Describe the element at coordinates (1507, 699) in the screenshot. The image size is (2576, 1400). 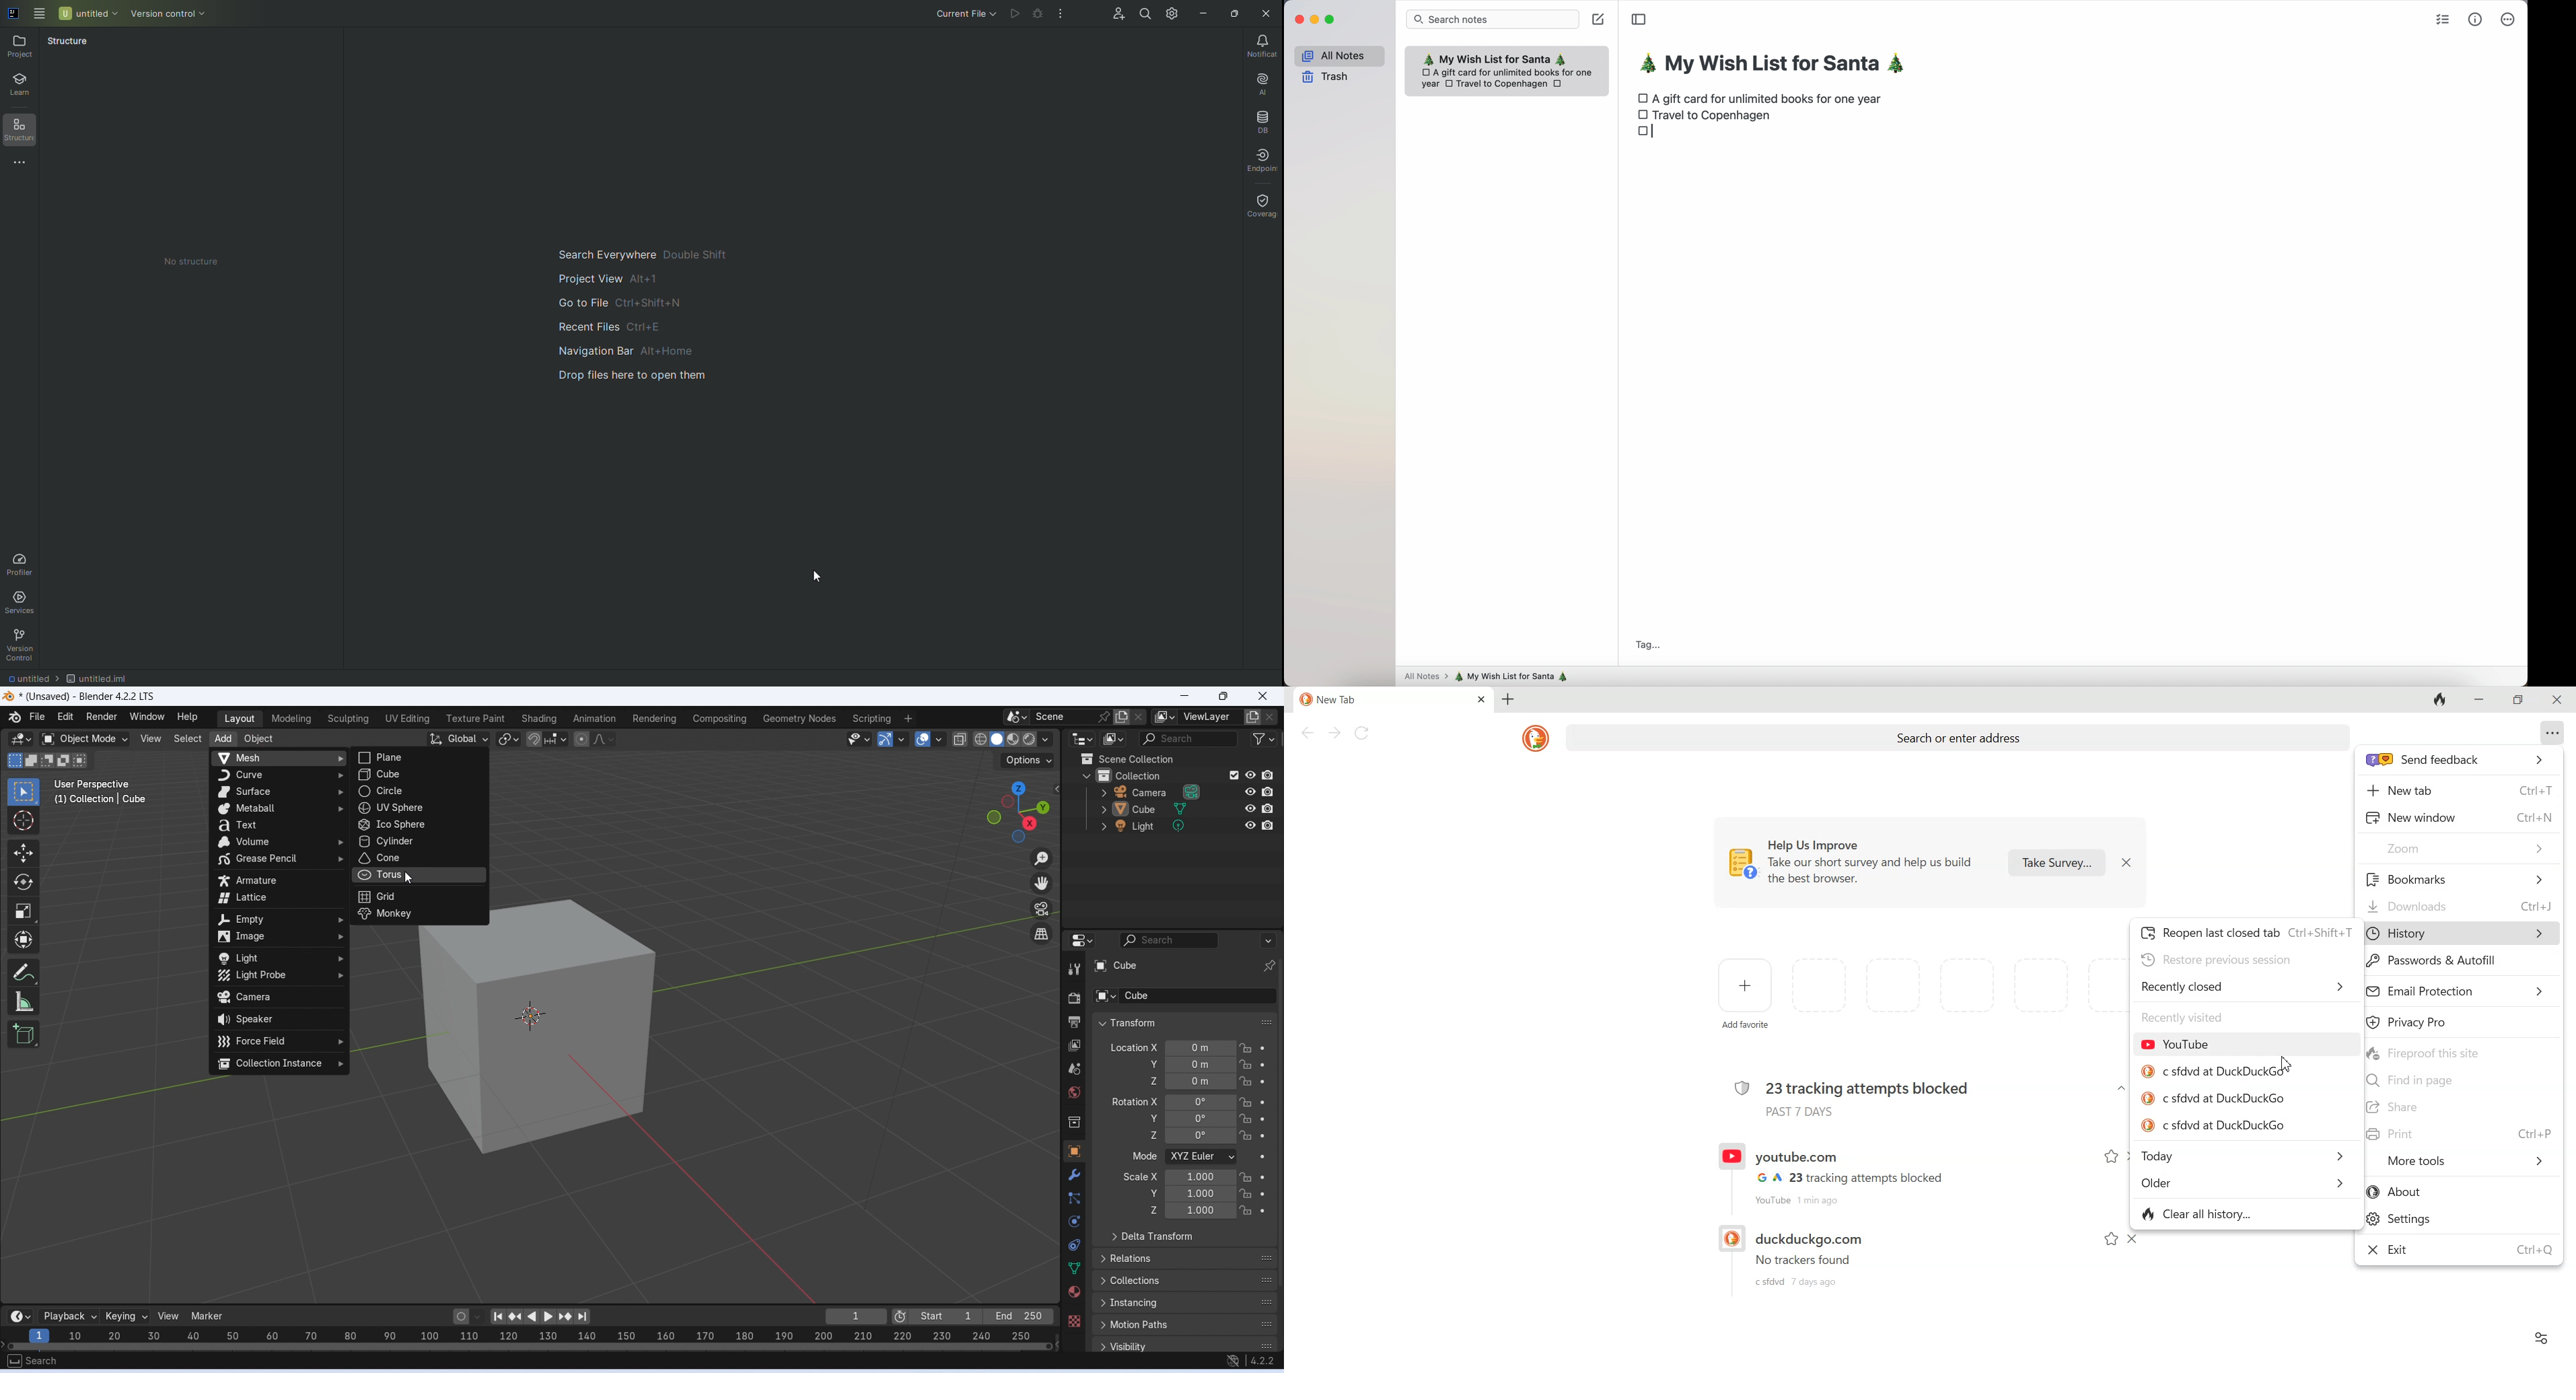
I see `Add new tab` at that location.